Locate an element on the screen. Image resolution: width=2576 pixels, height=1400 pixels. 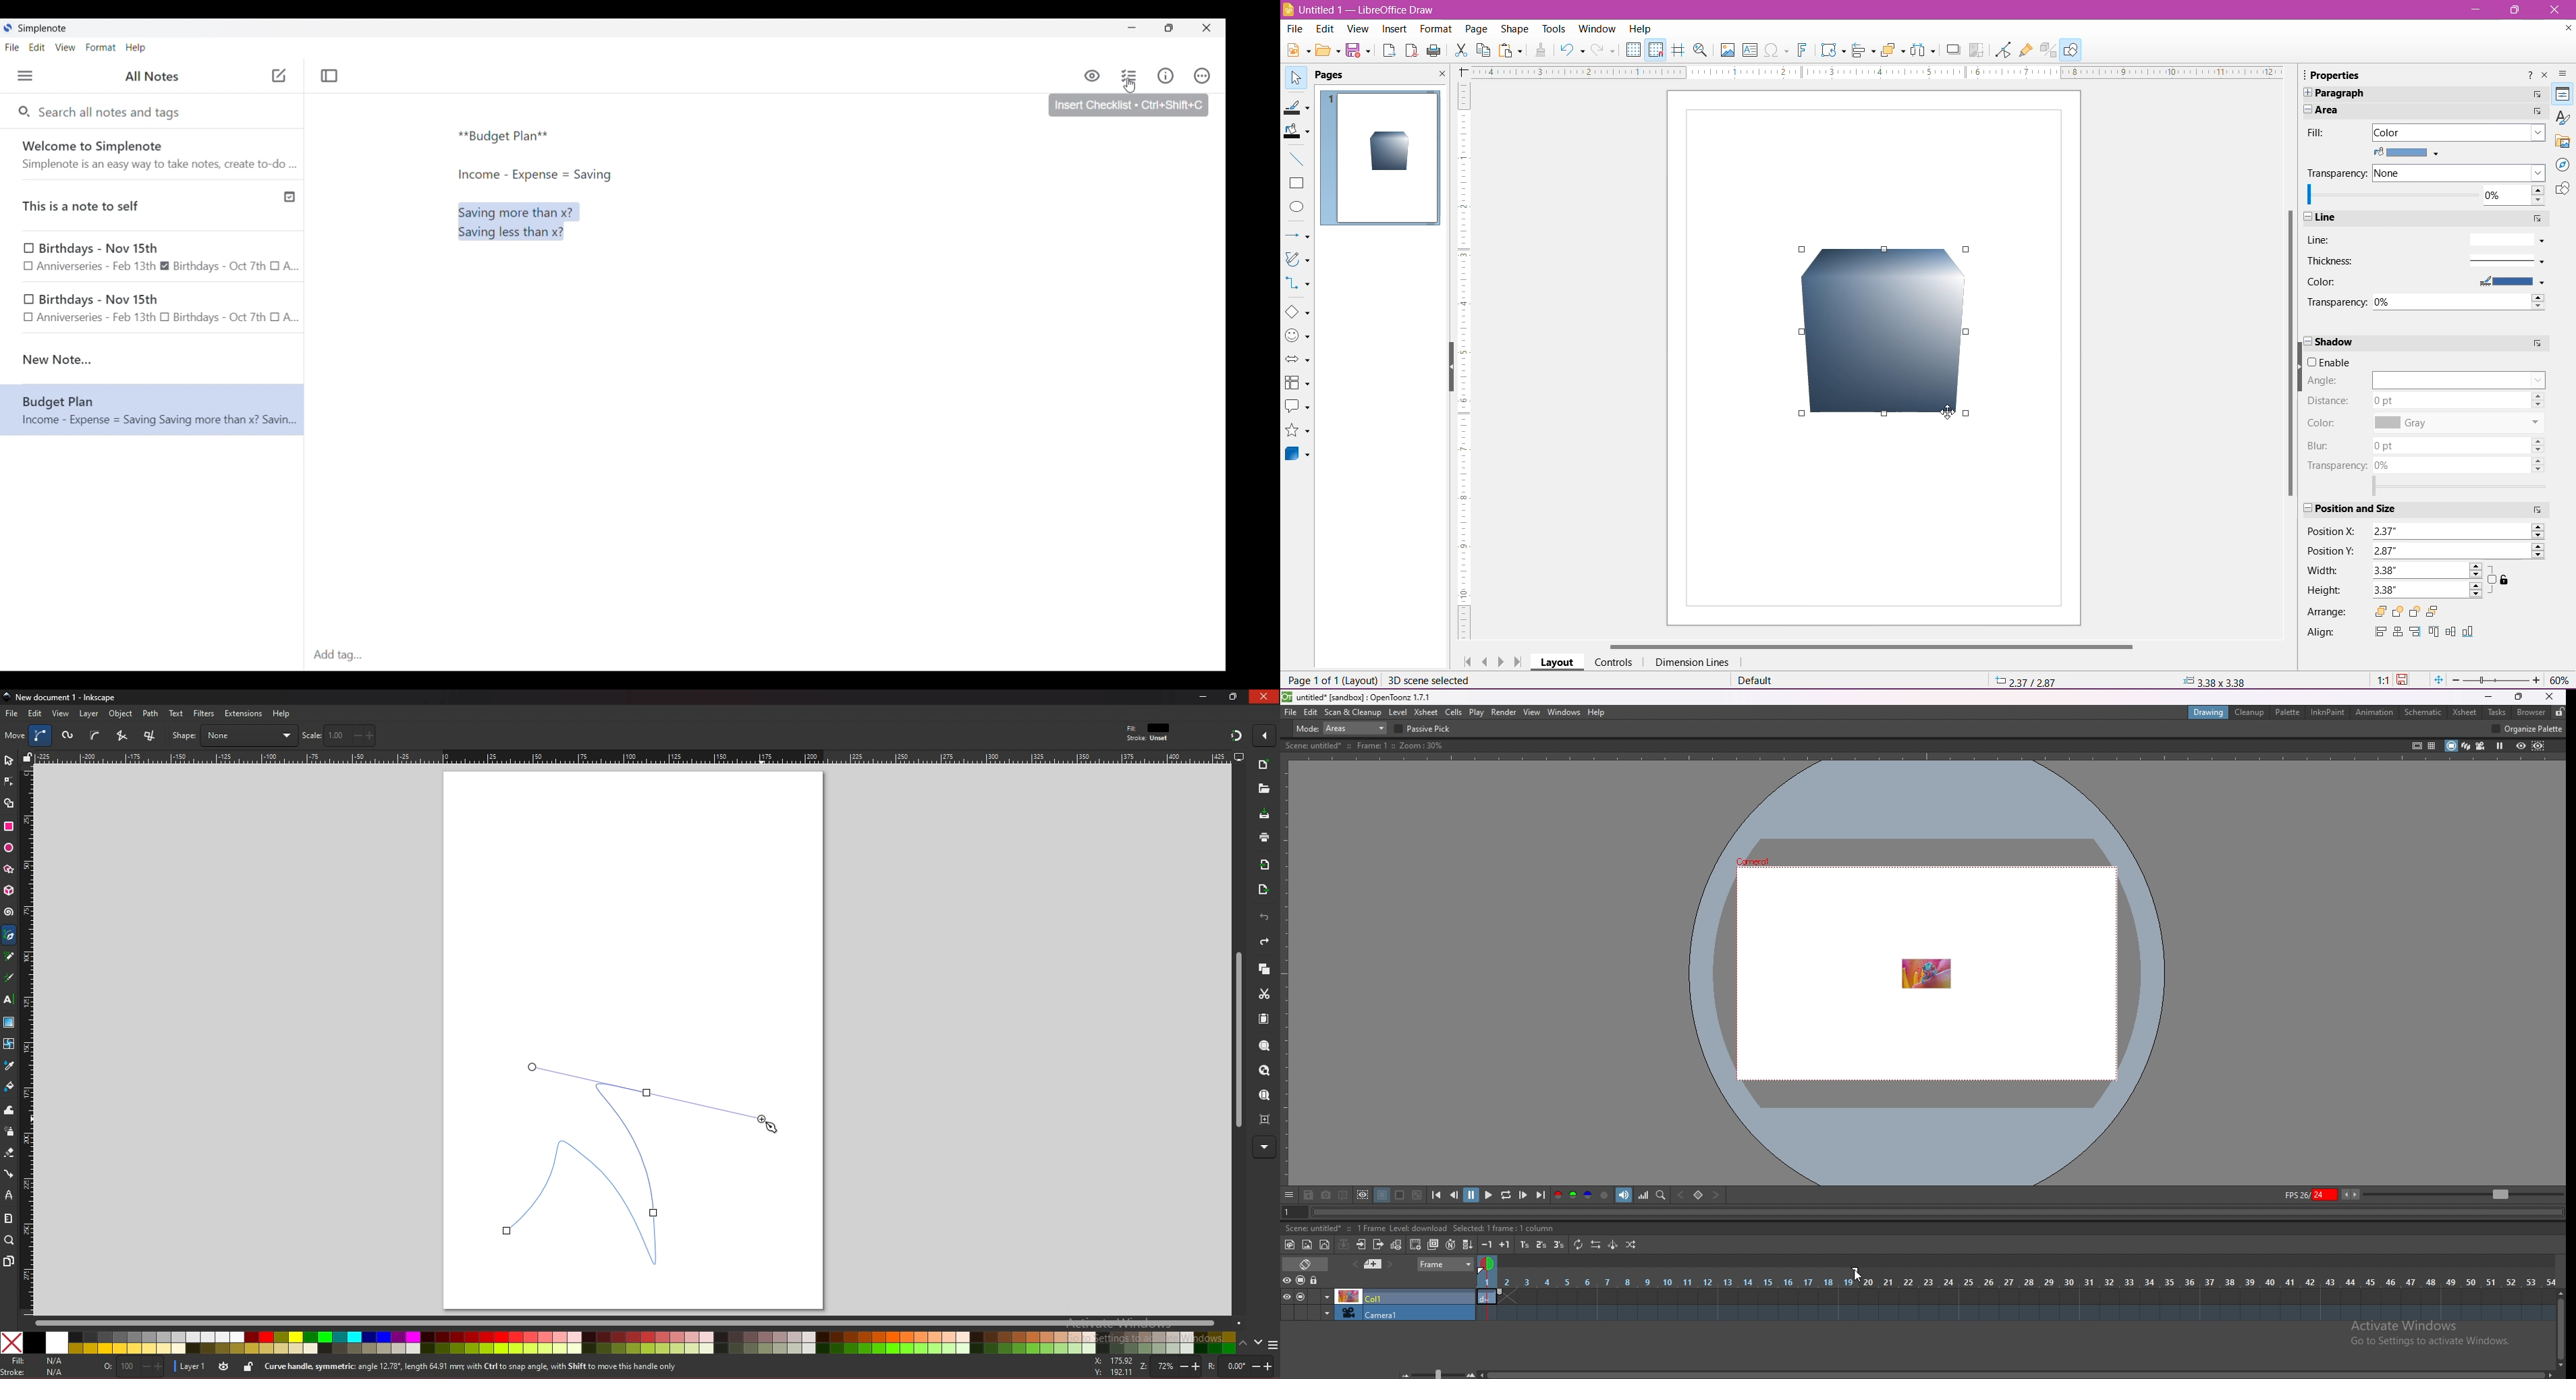
connector is located at coordinates (9, 1174).